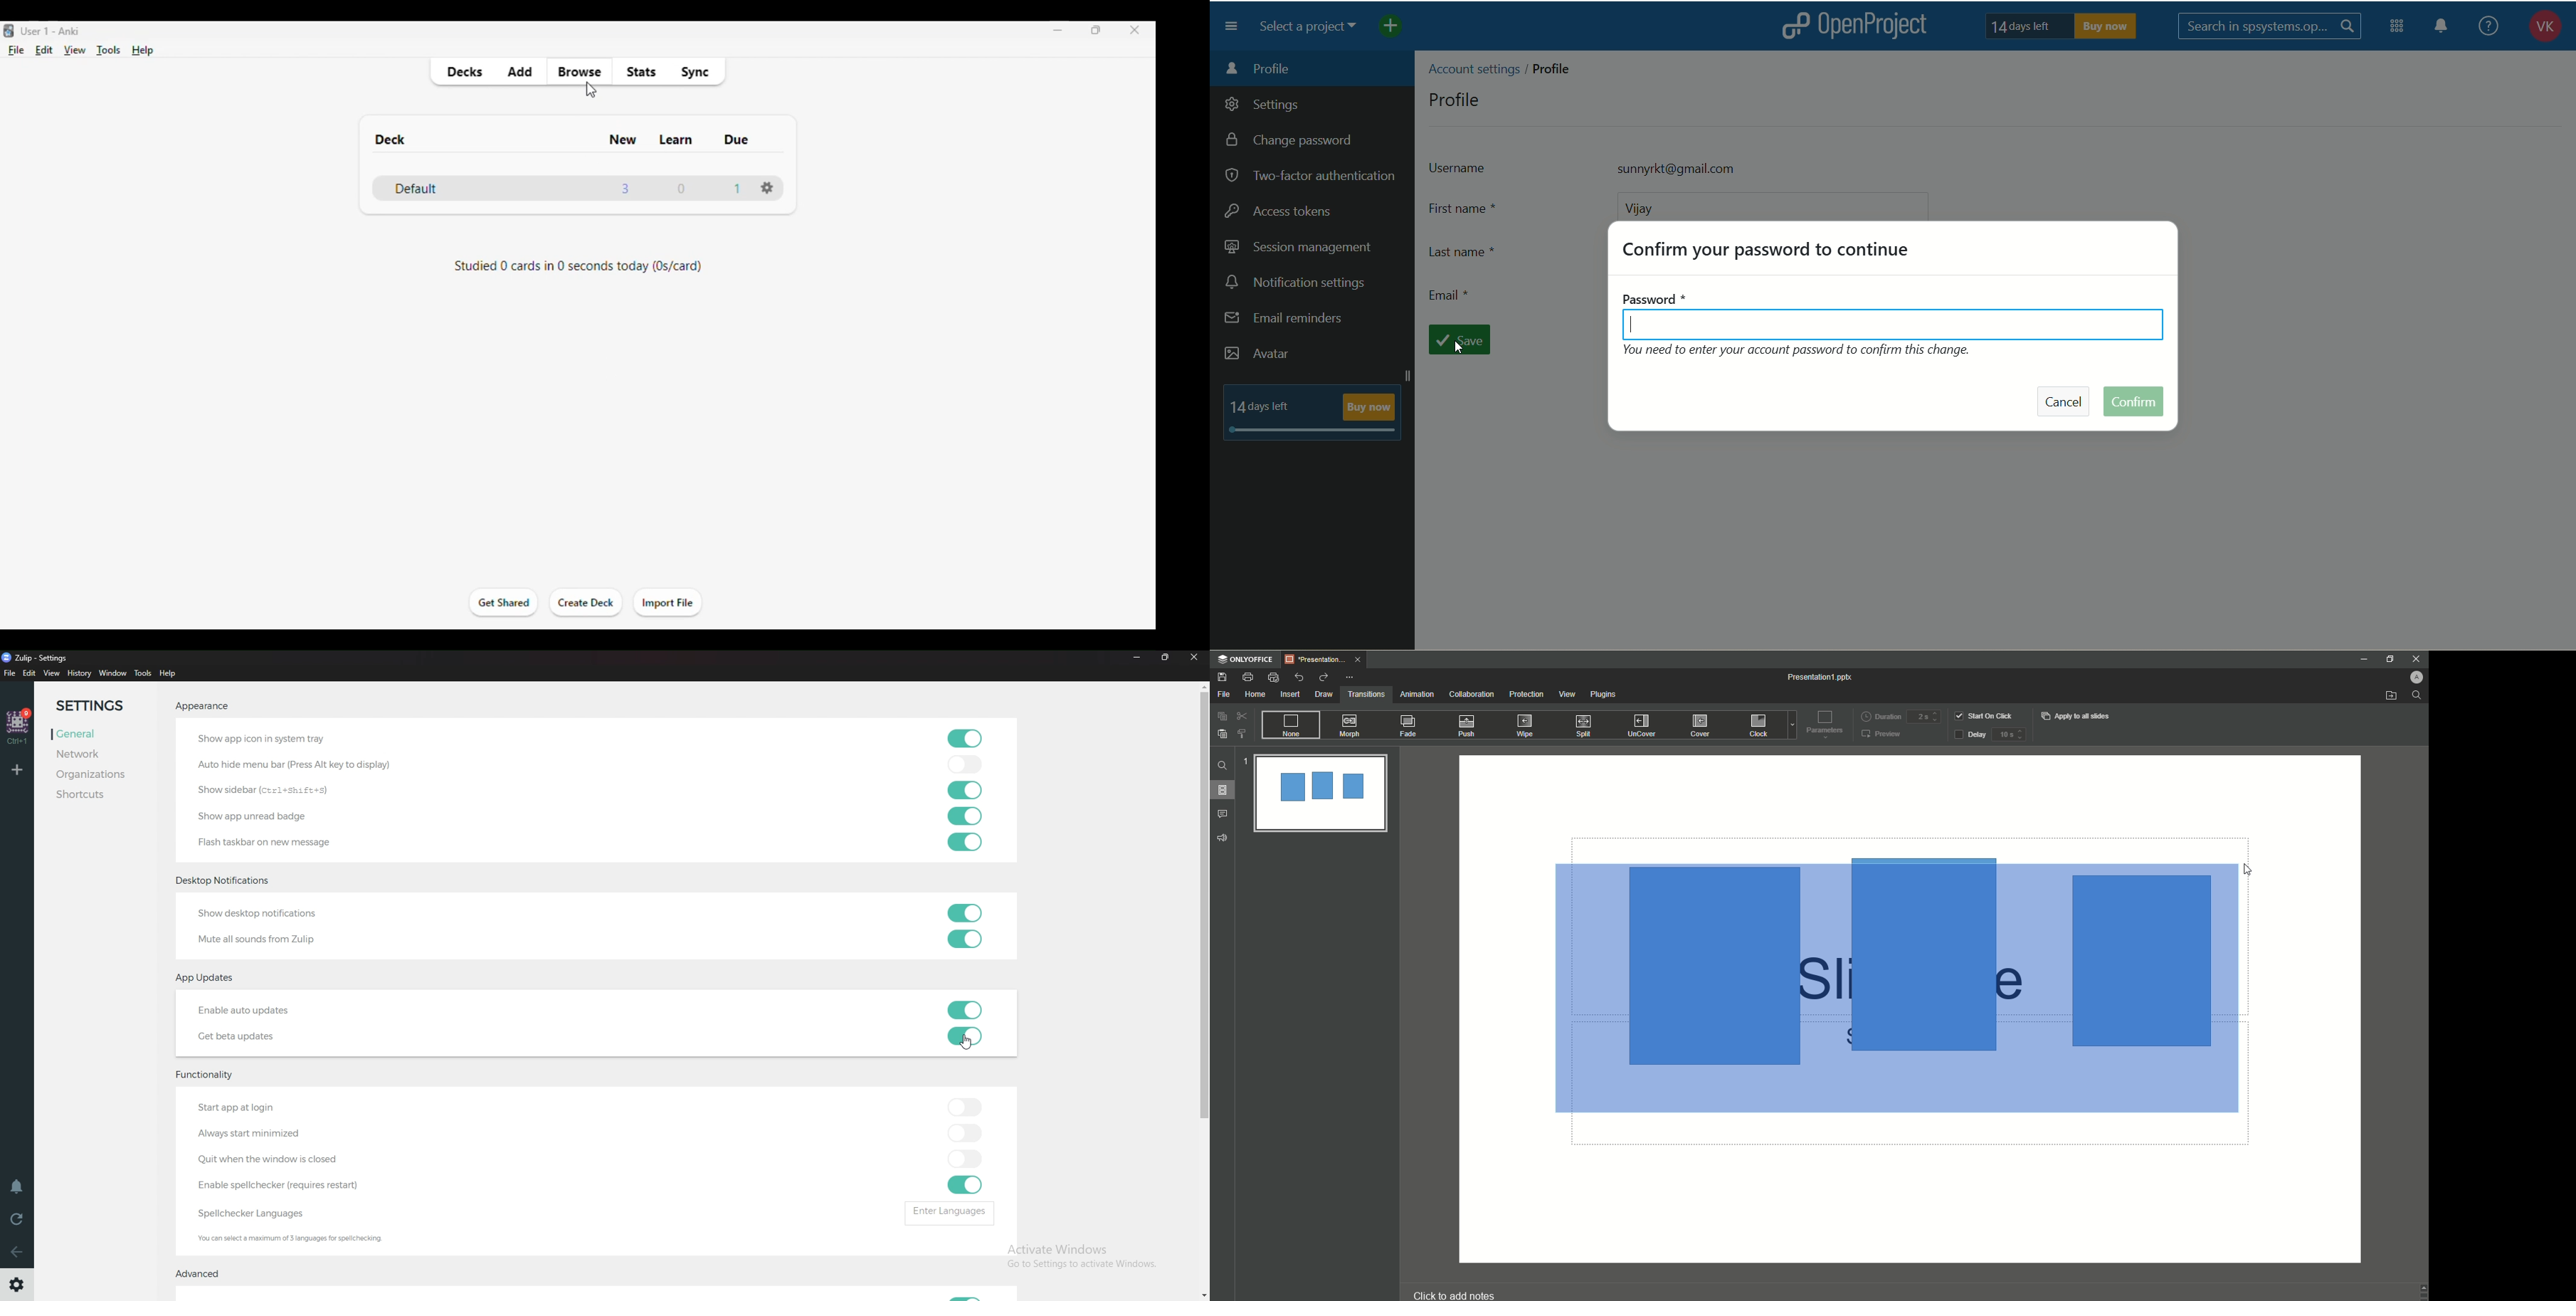 The height and width of the screenshot is (1316, 2576). What do you see at coordinates (108, 755) in the screenshot?
I see `Network` at bounding box center [108, 755].